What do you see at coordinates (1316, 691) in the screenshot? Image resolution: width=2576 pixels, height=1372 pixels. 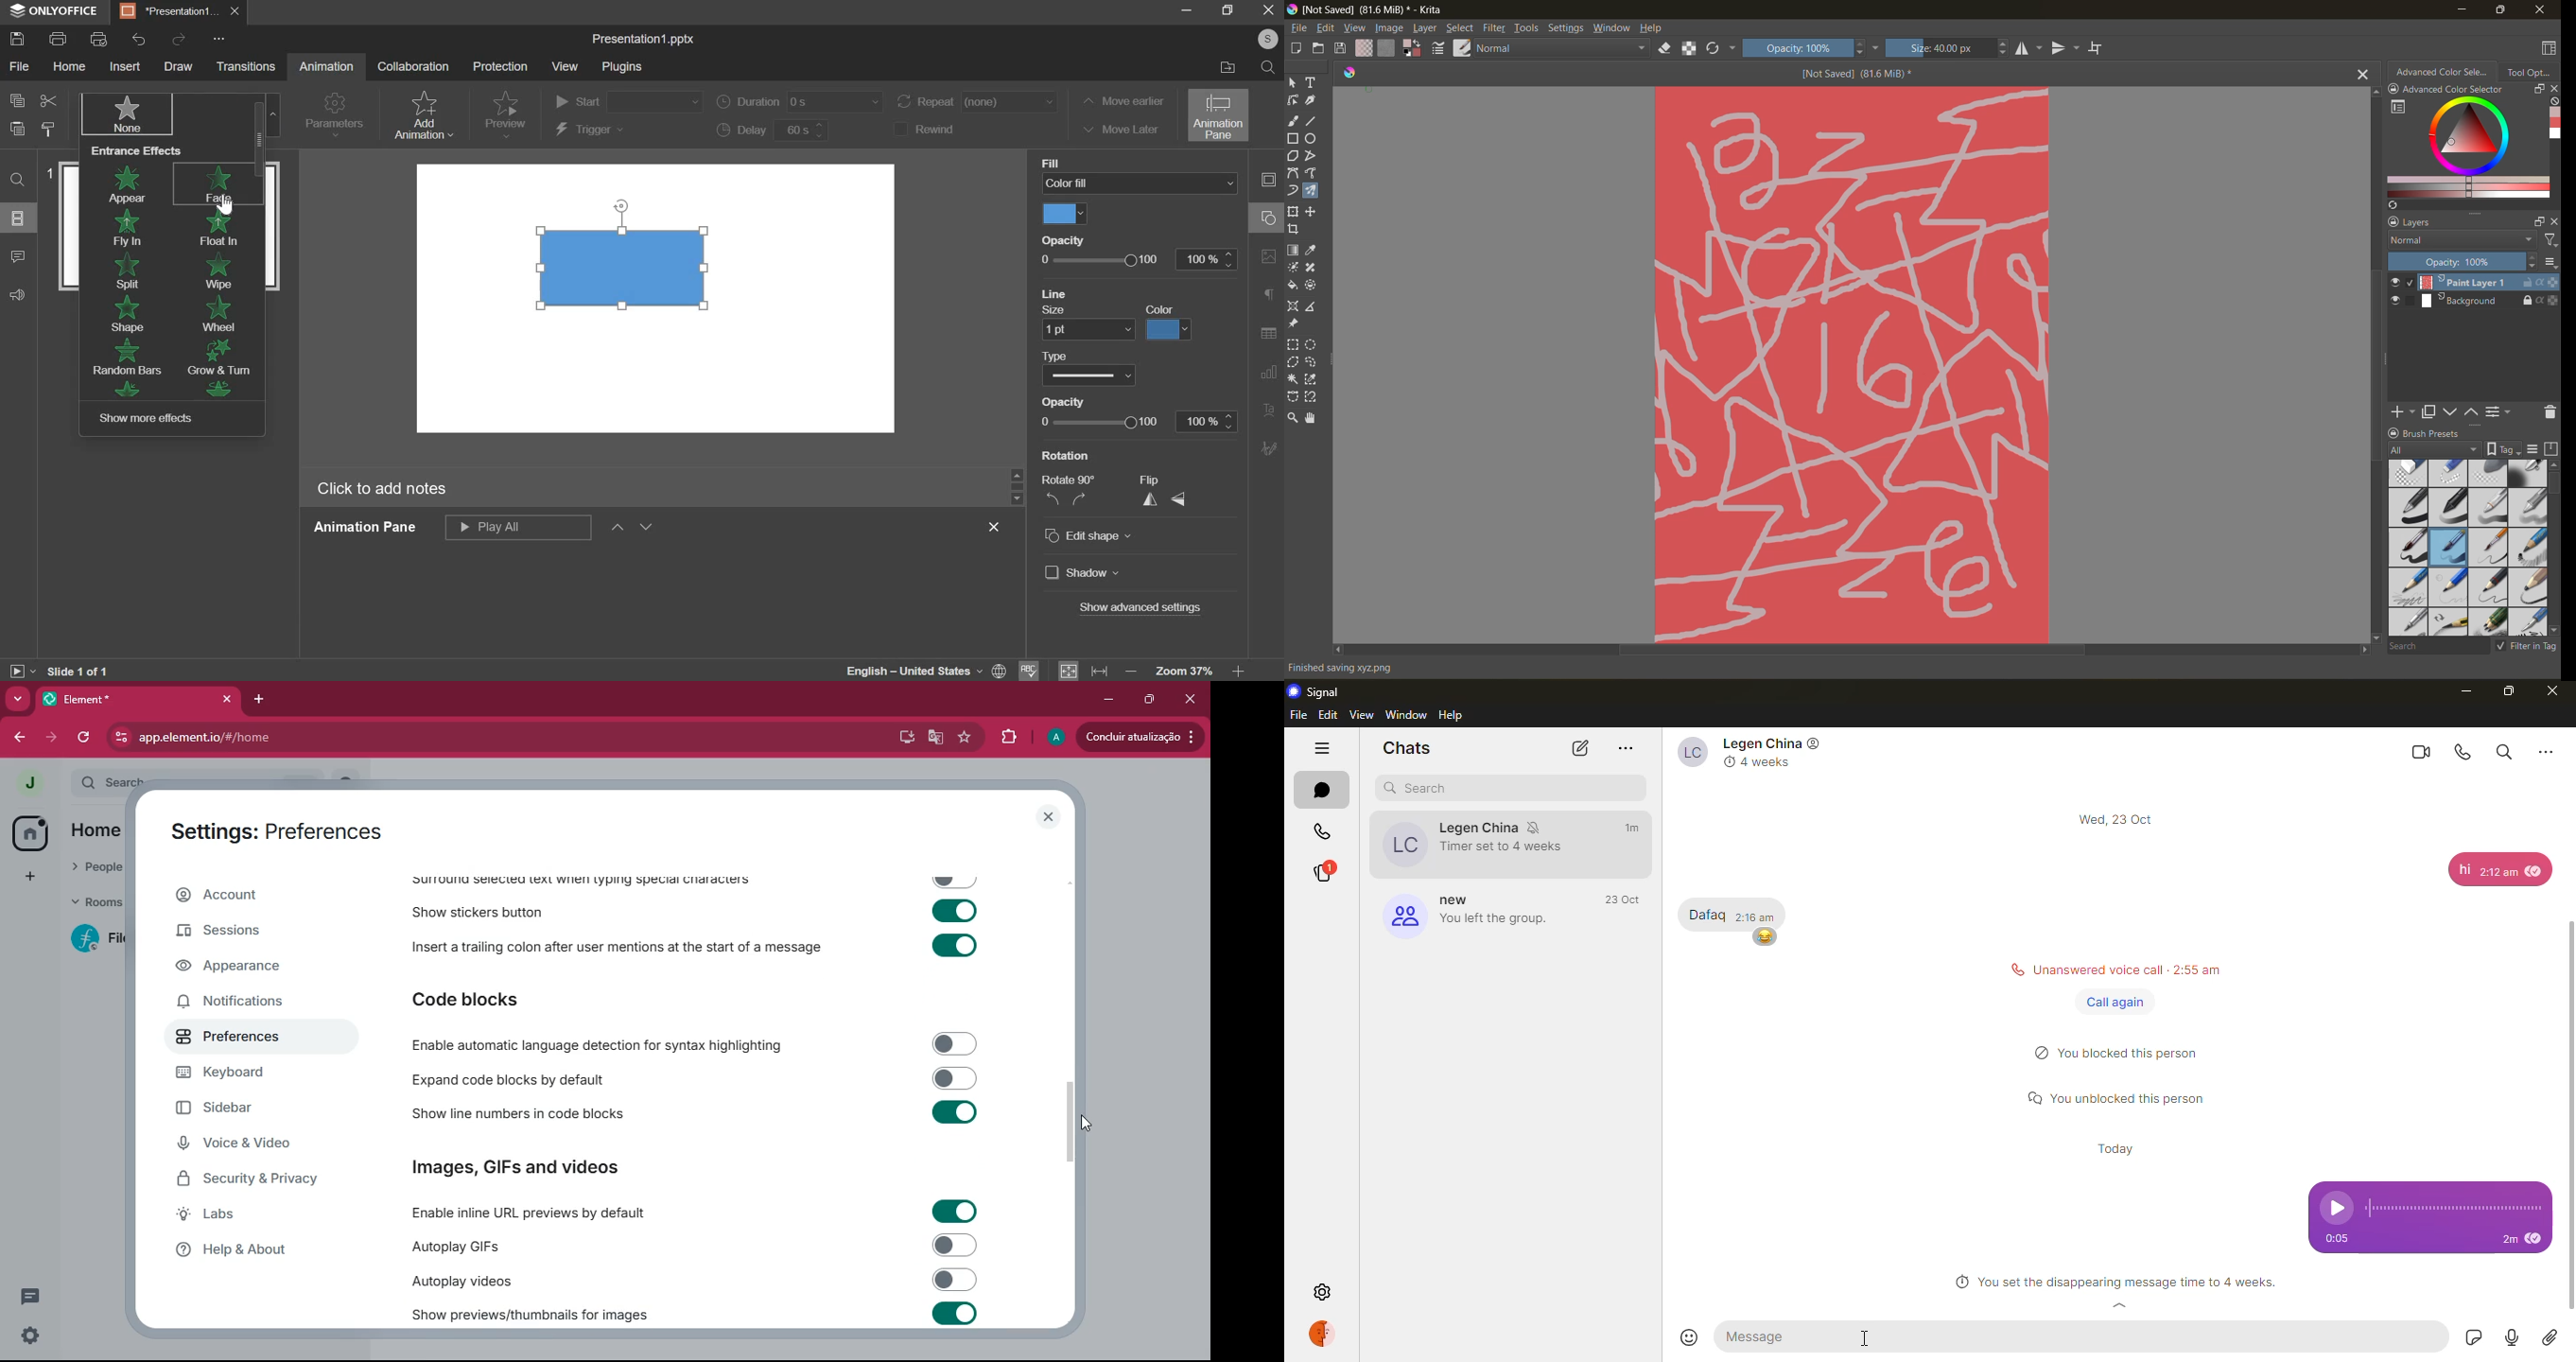 I see `signal` at bounding box center [1316, 691].